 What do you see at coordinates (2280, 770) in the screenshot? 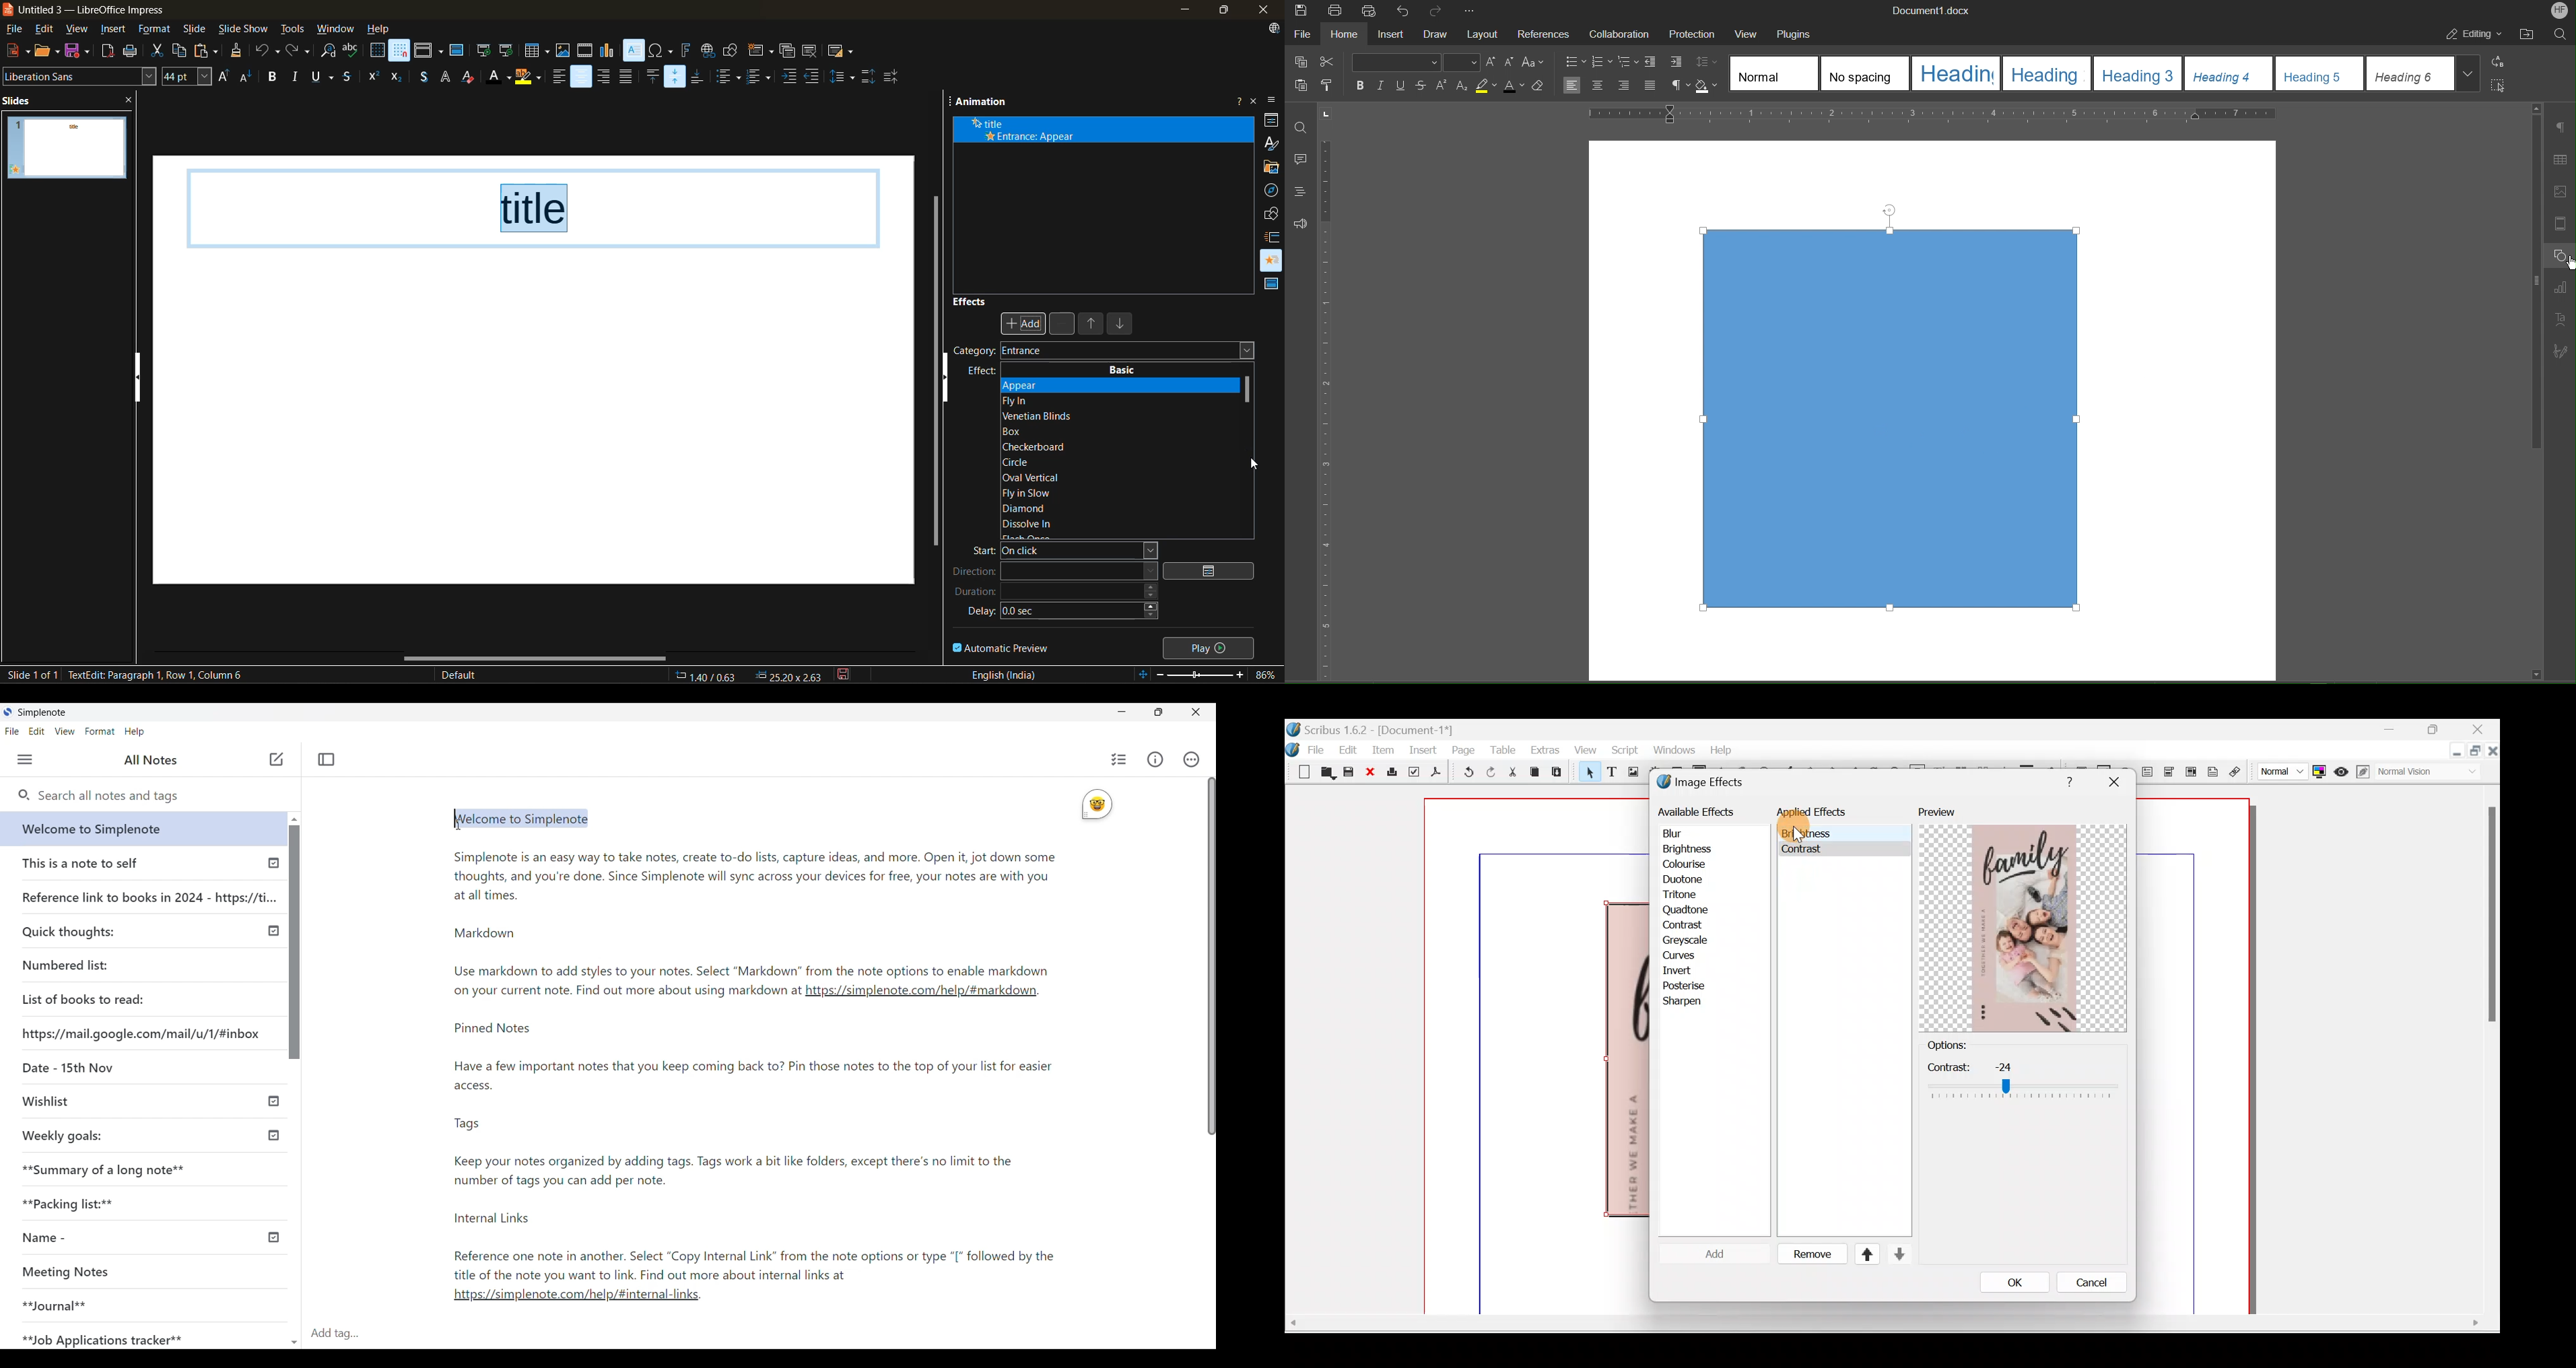
I see `Select image preview quality` at bounding box center [2280, 770].